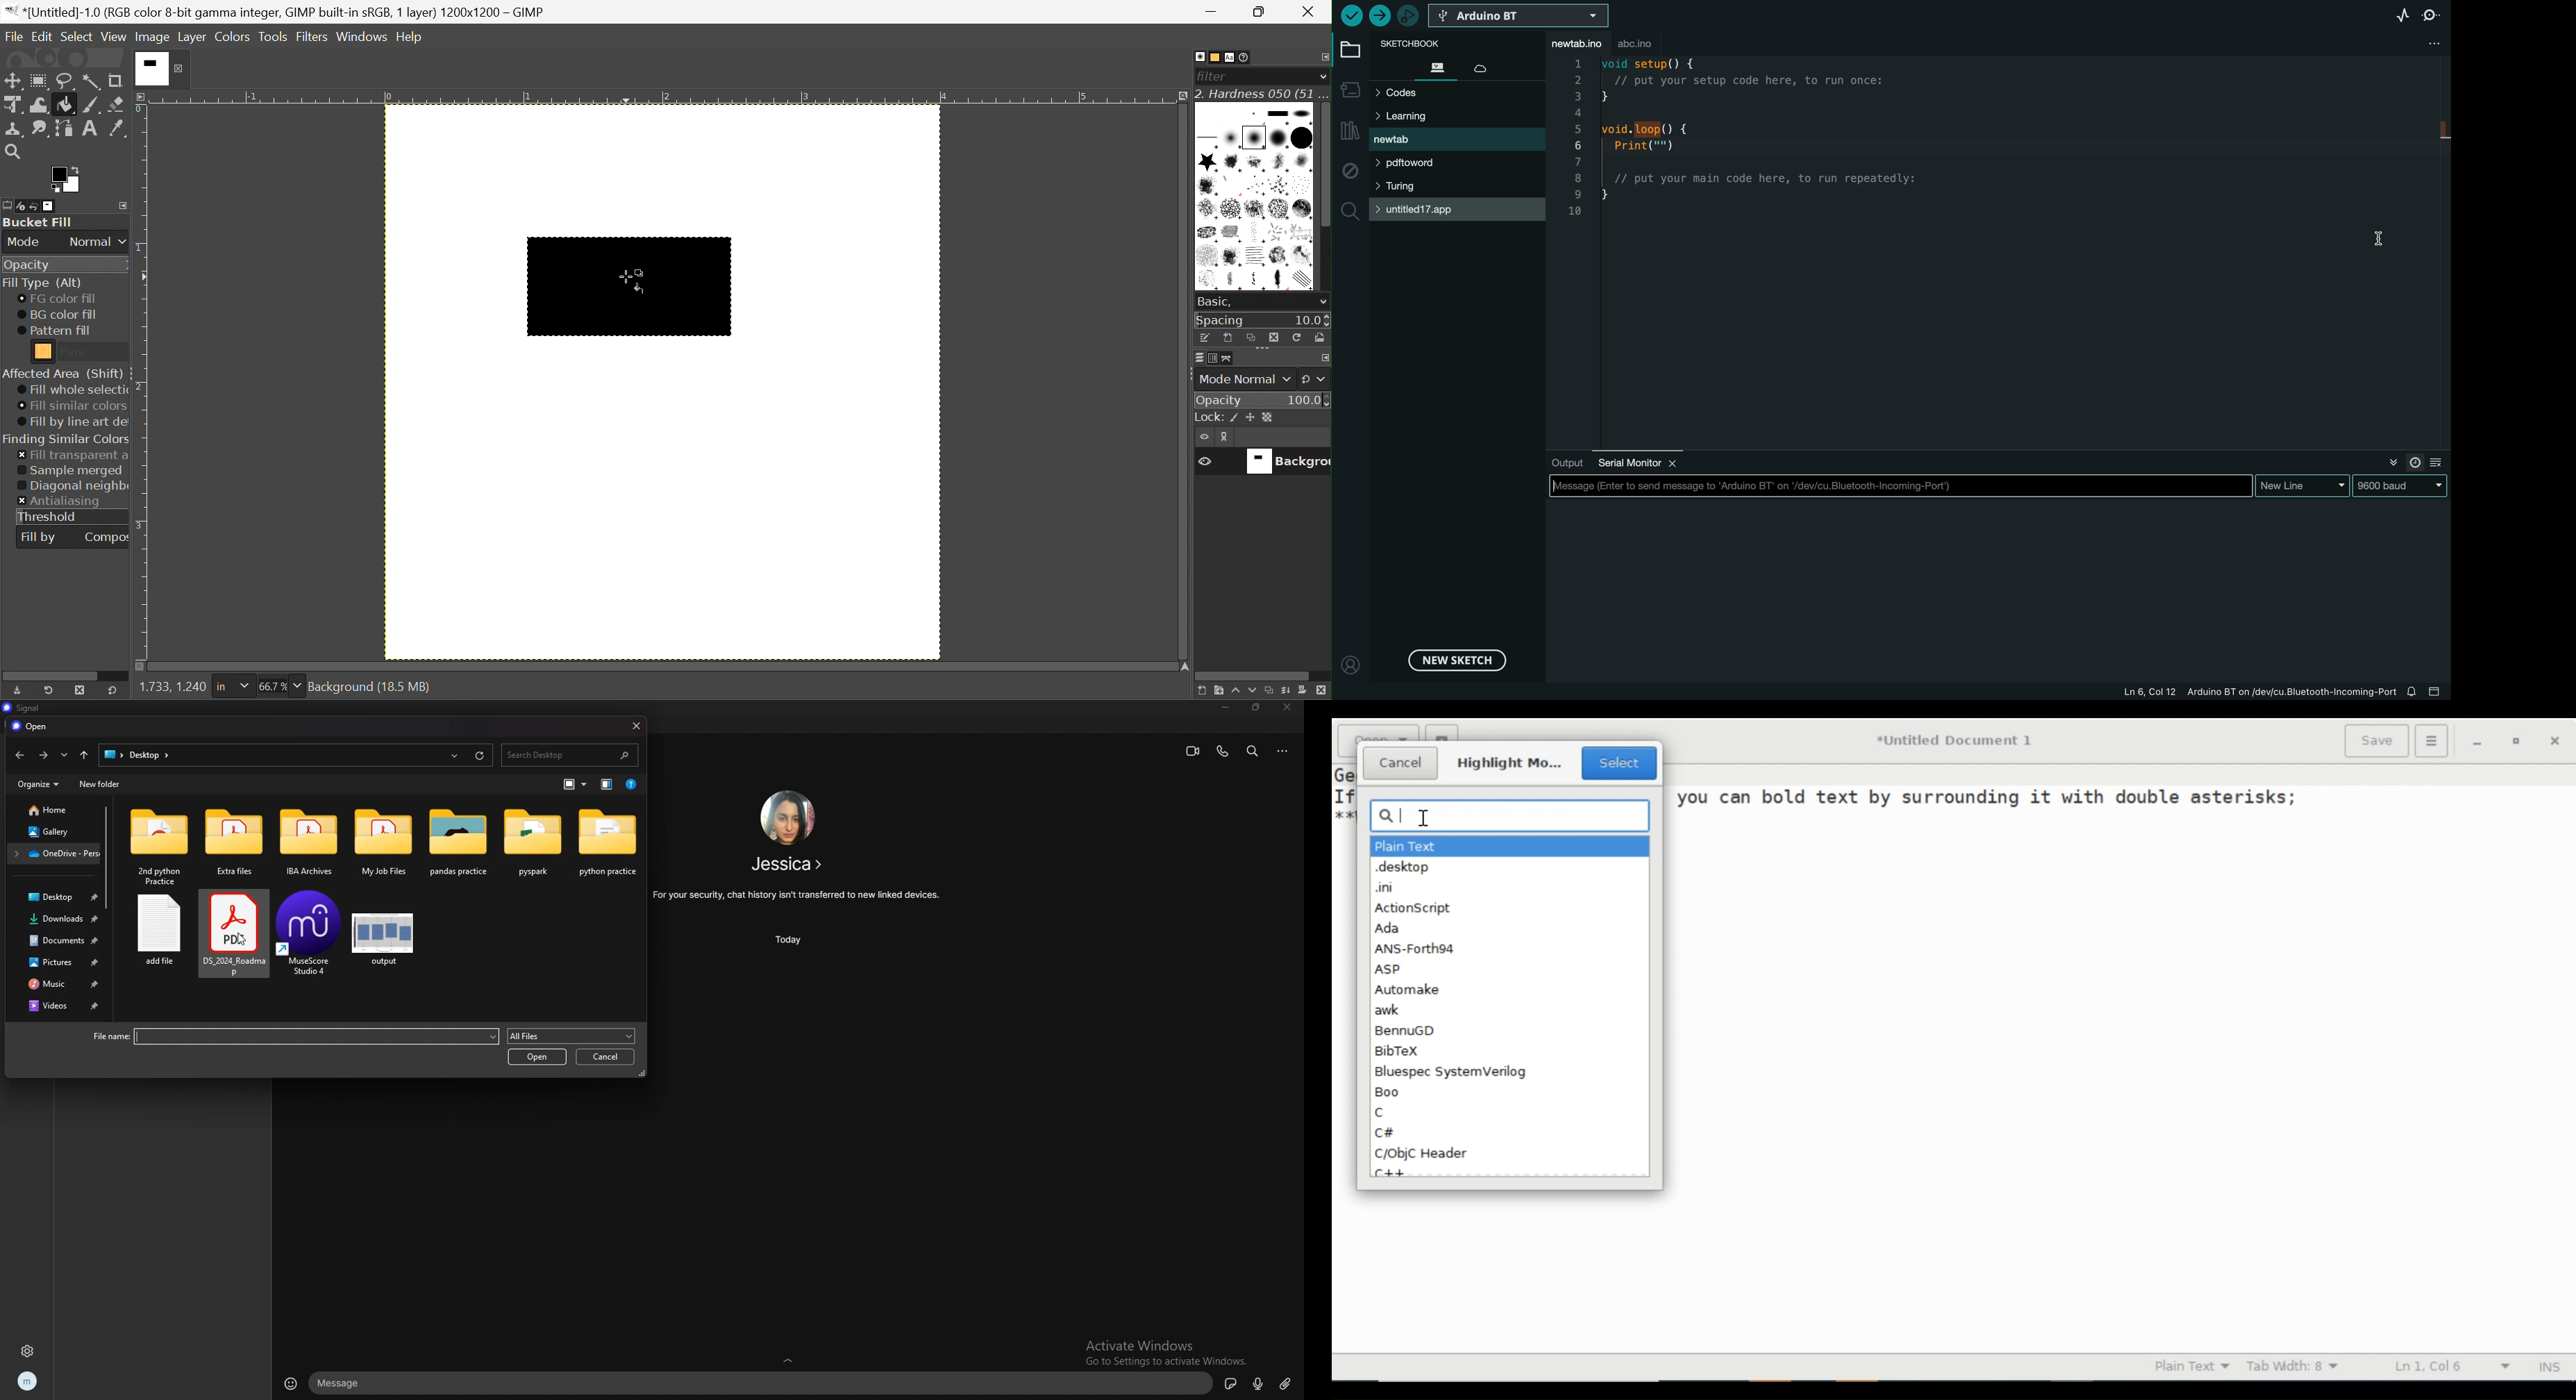 Image resolution: width=2576 pixels, height=1400 pixels. Describe the element at coordinates (141, 387) in the screenshot. I see `2` at that location.